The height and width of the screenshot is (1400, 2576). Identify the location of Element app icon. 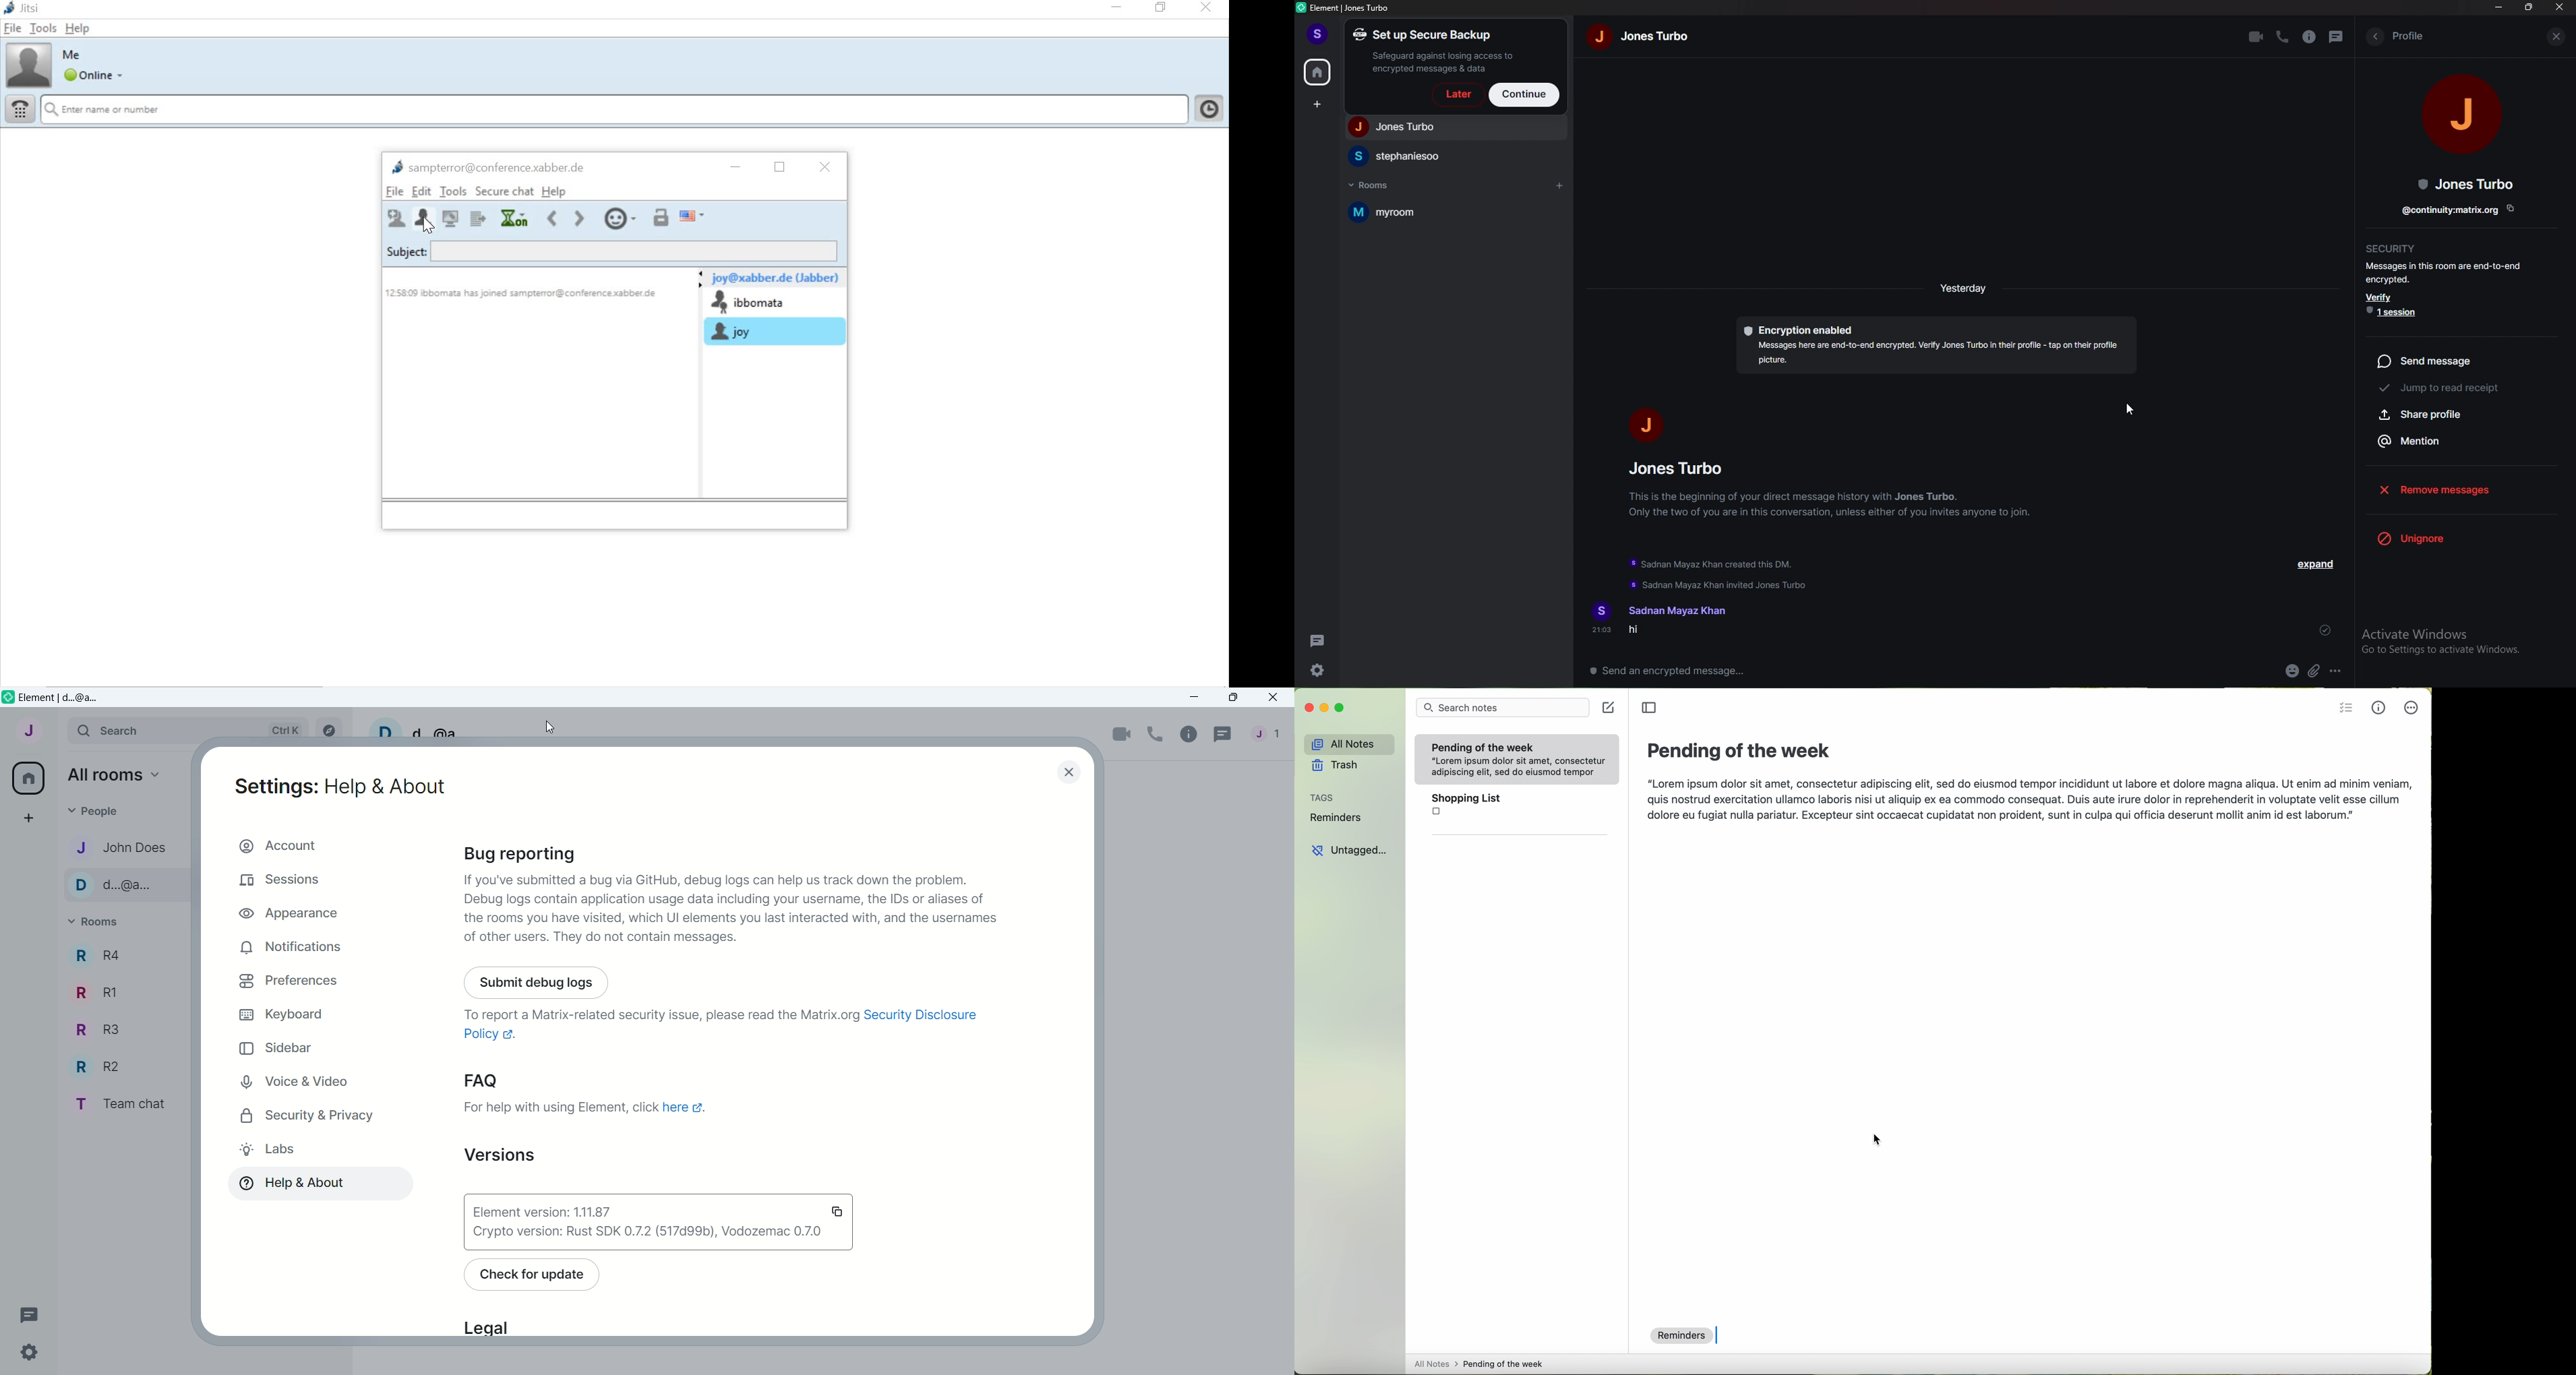
(8, 698).